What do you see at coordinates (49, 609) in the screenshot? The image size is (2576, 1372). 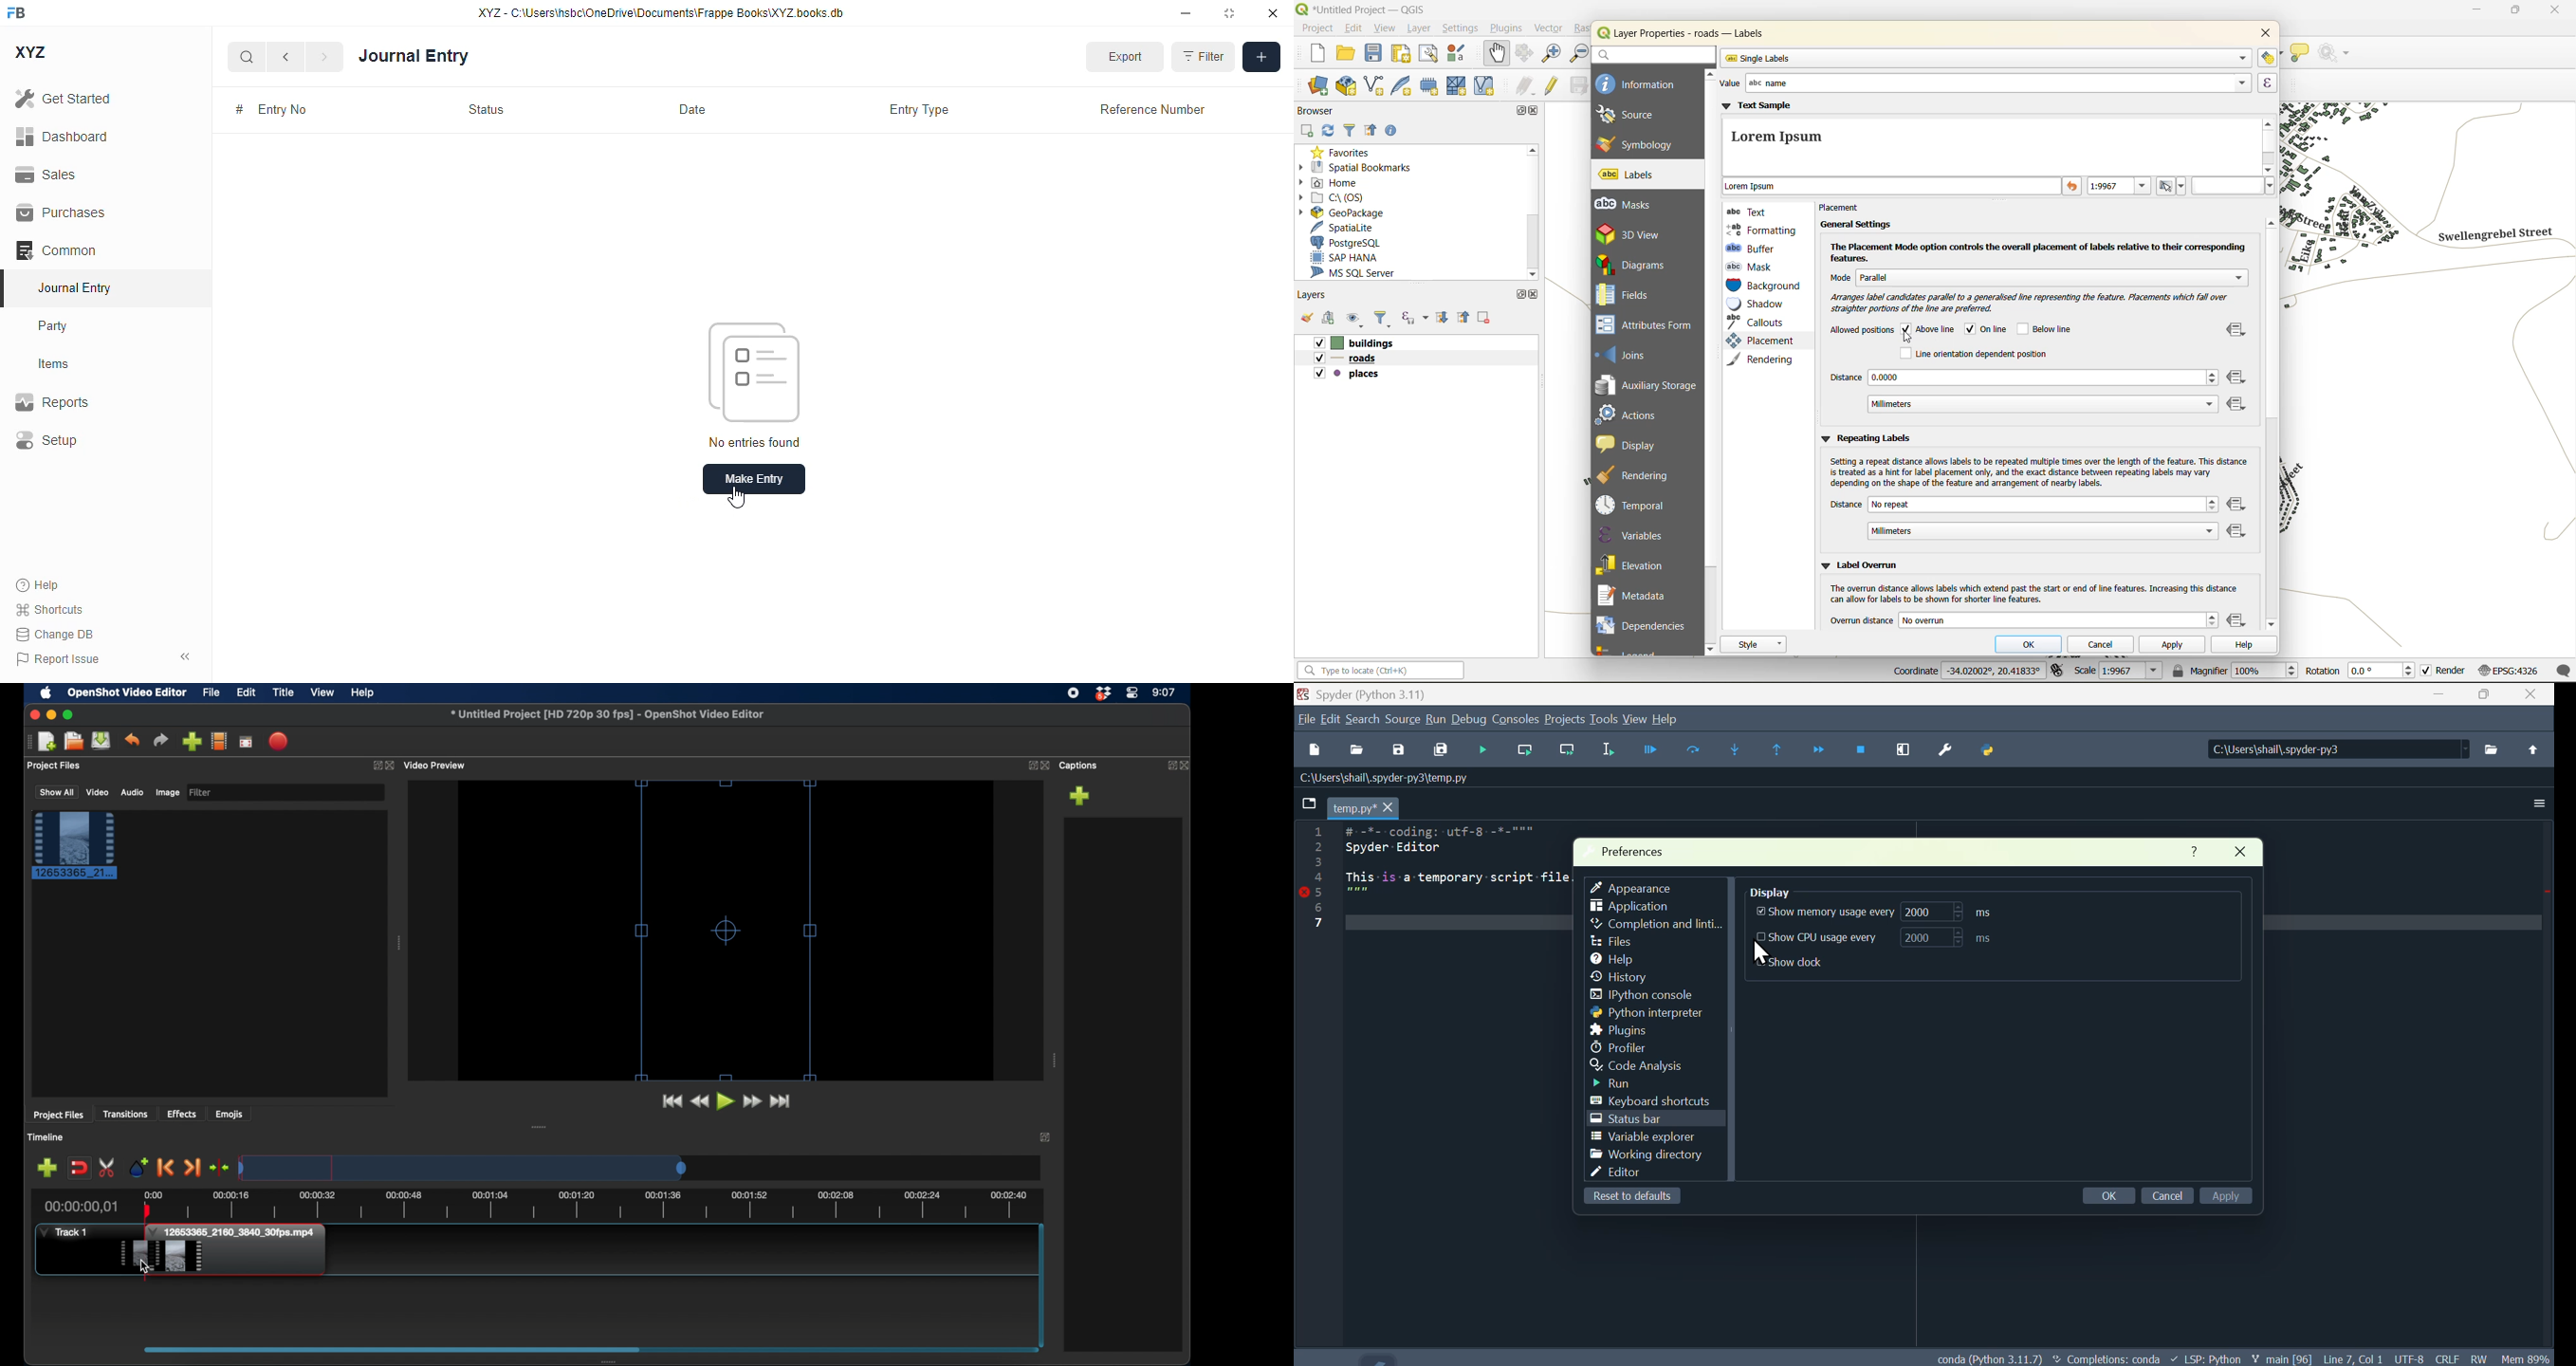 I see `shortcuts` at bounding box center [49, 609].